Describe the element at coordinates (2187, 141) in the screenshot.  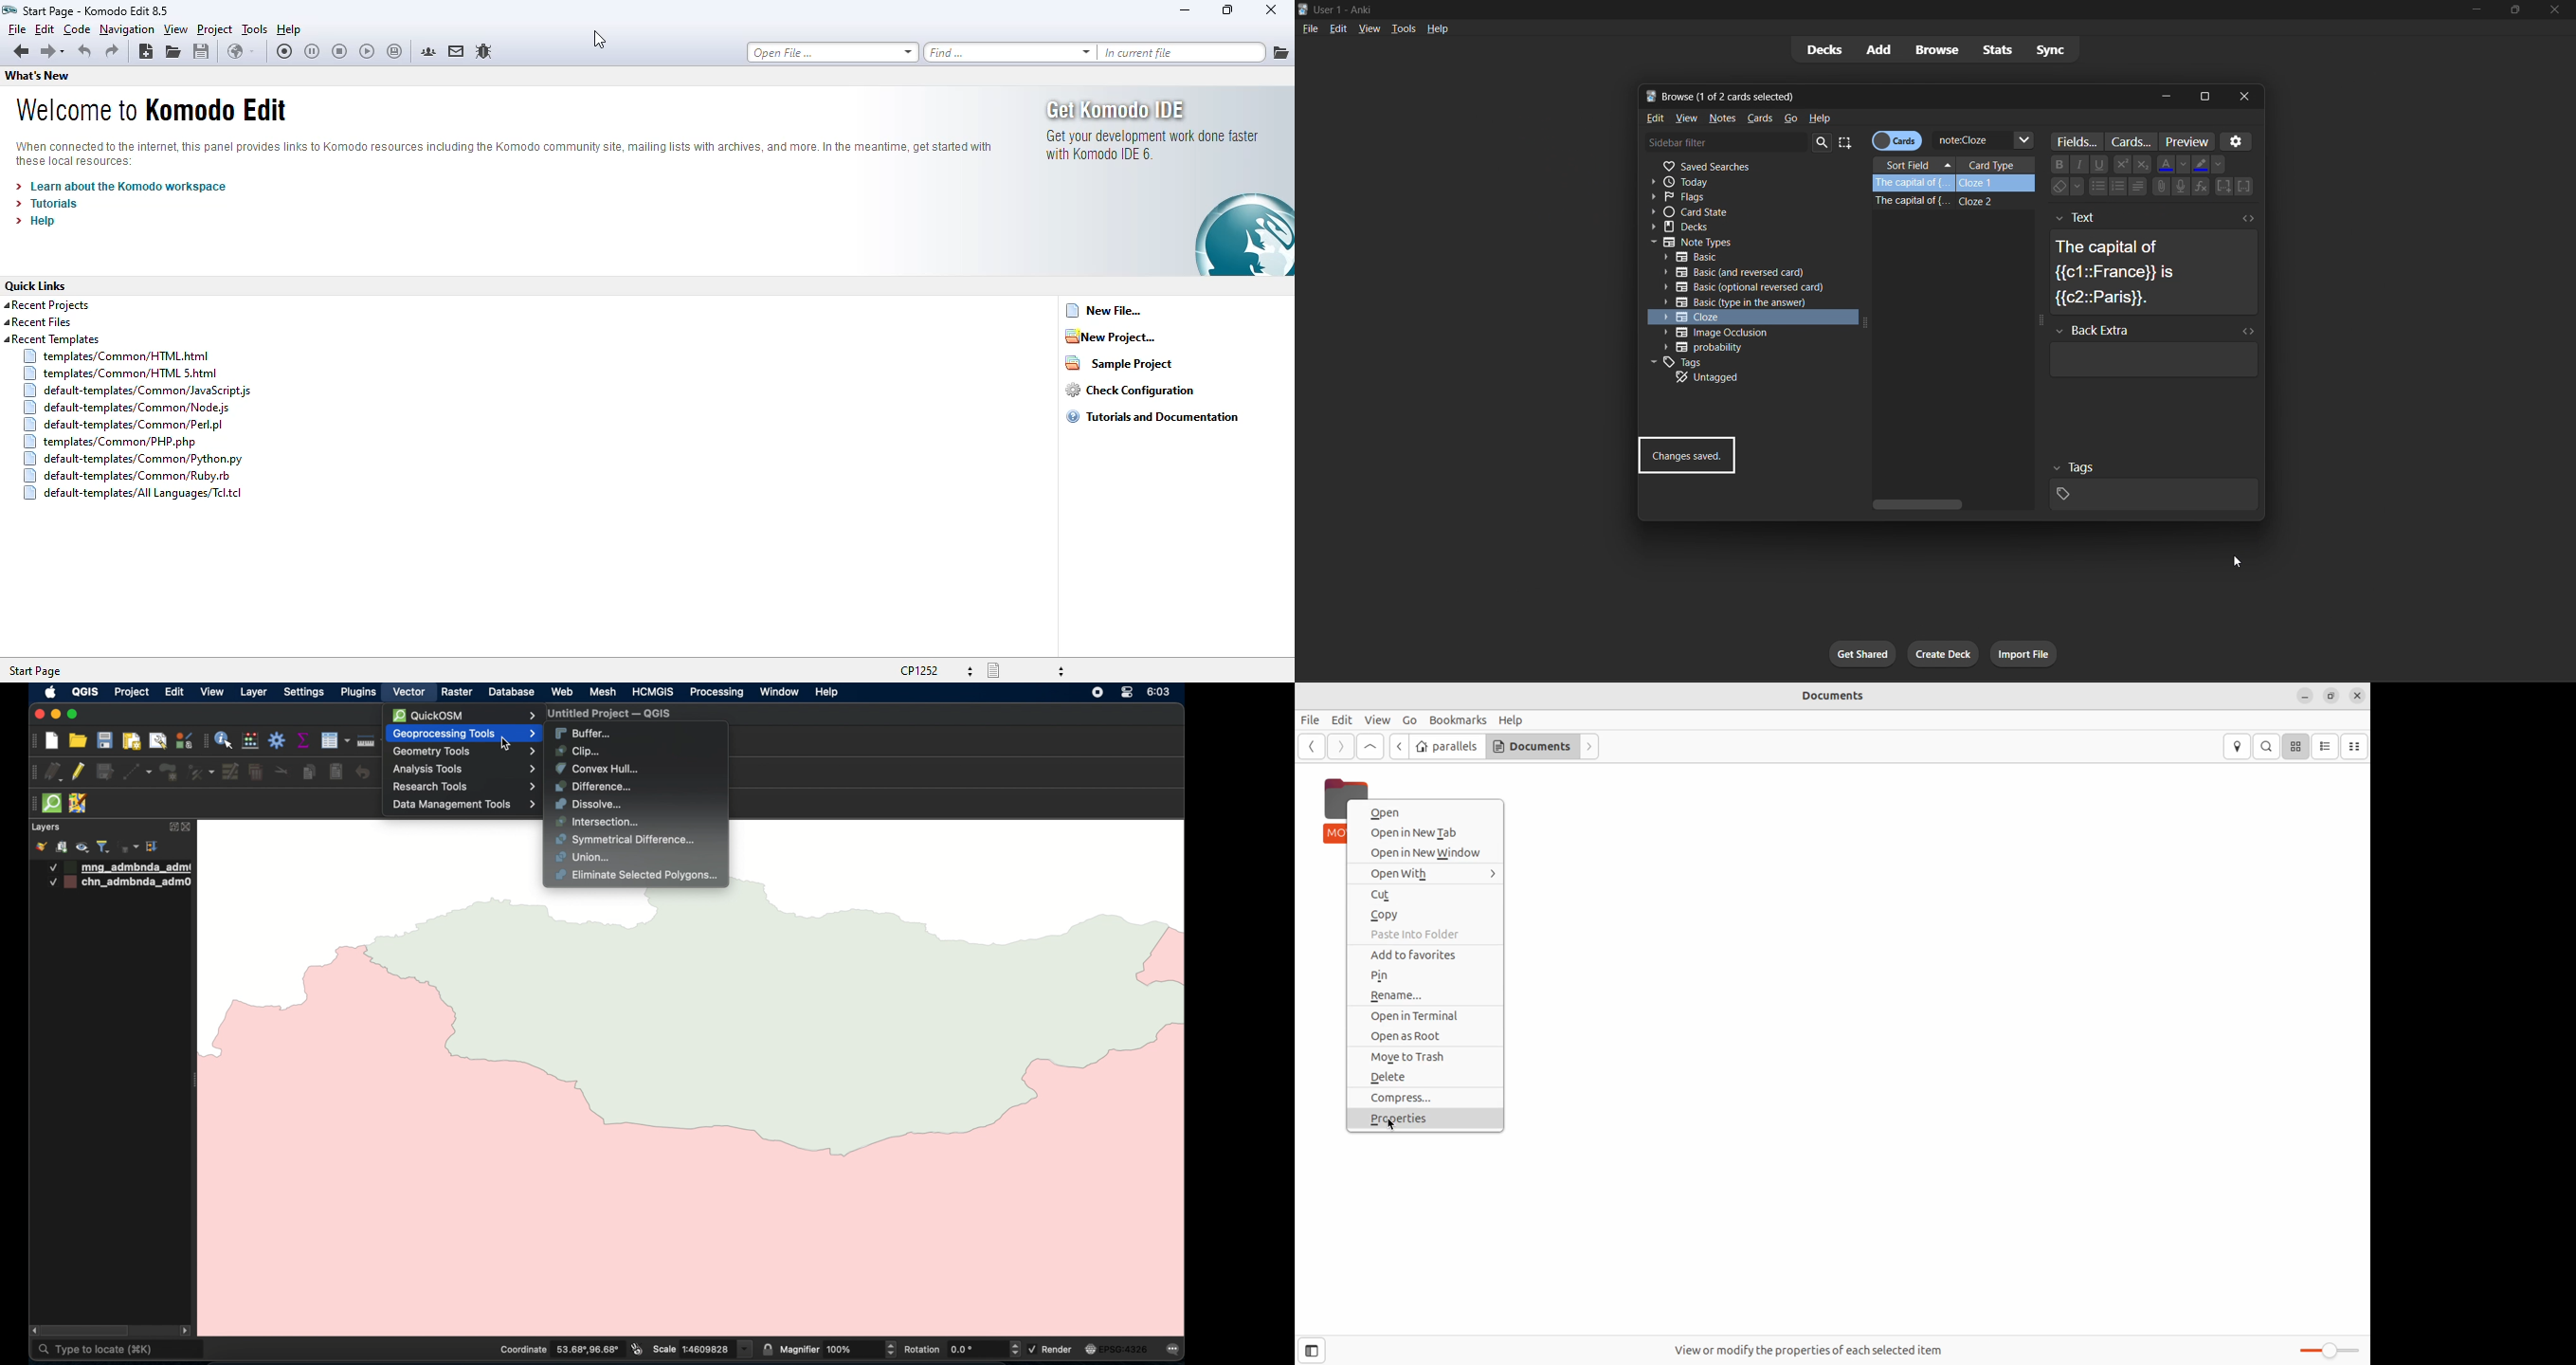
I see `preview card` at that location.